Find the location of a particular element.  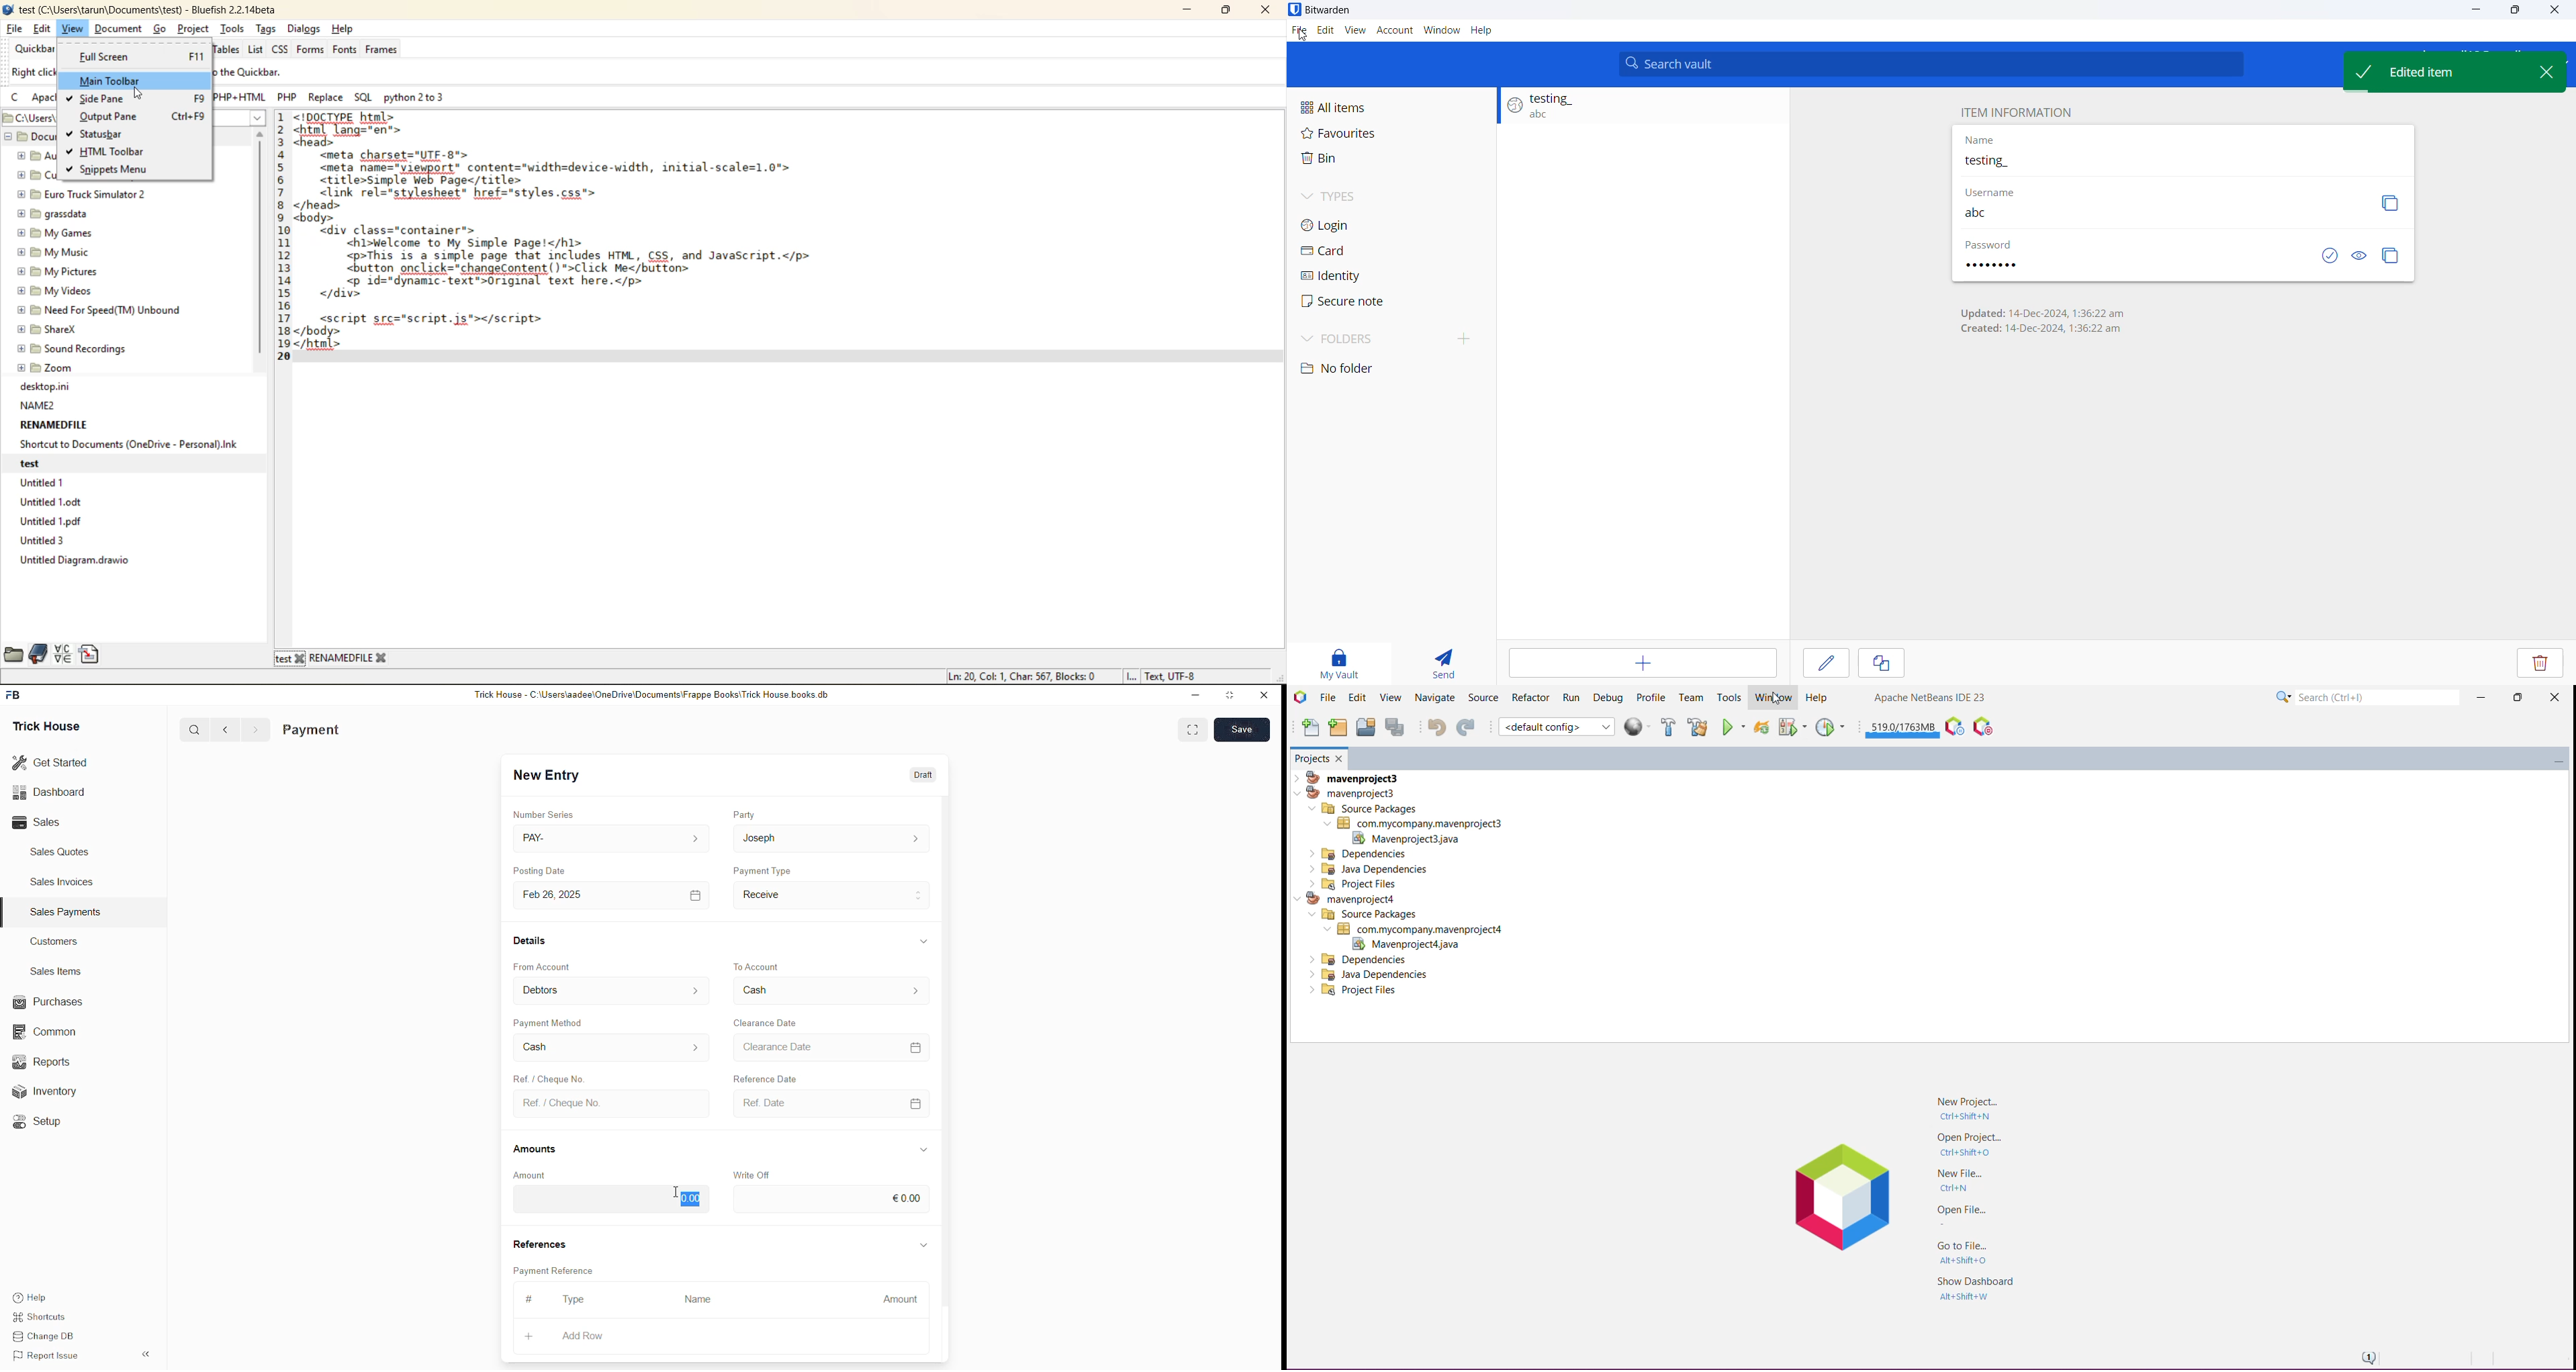

Customers is located at coordinates (58, 941).